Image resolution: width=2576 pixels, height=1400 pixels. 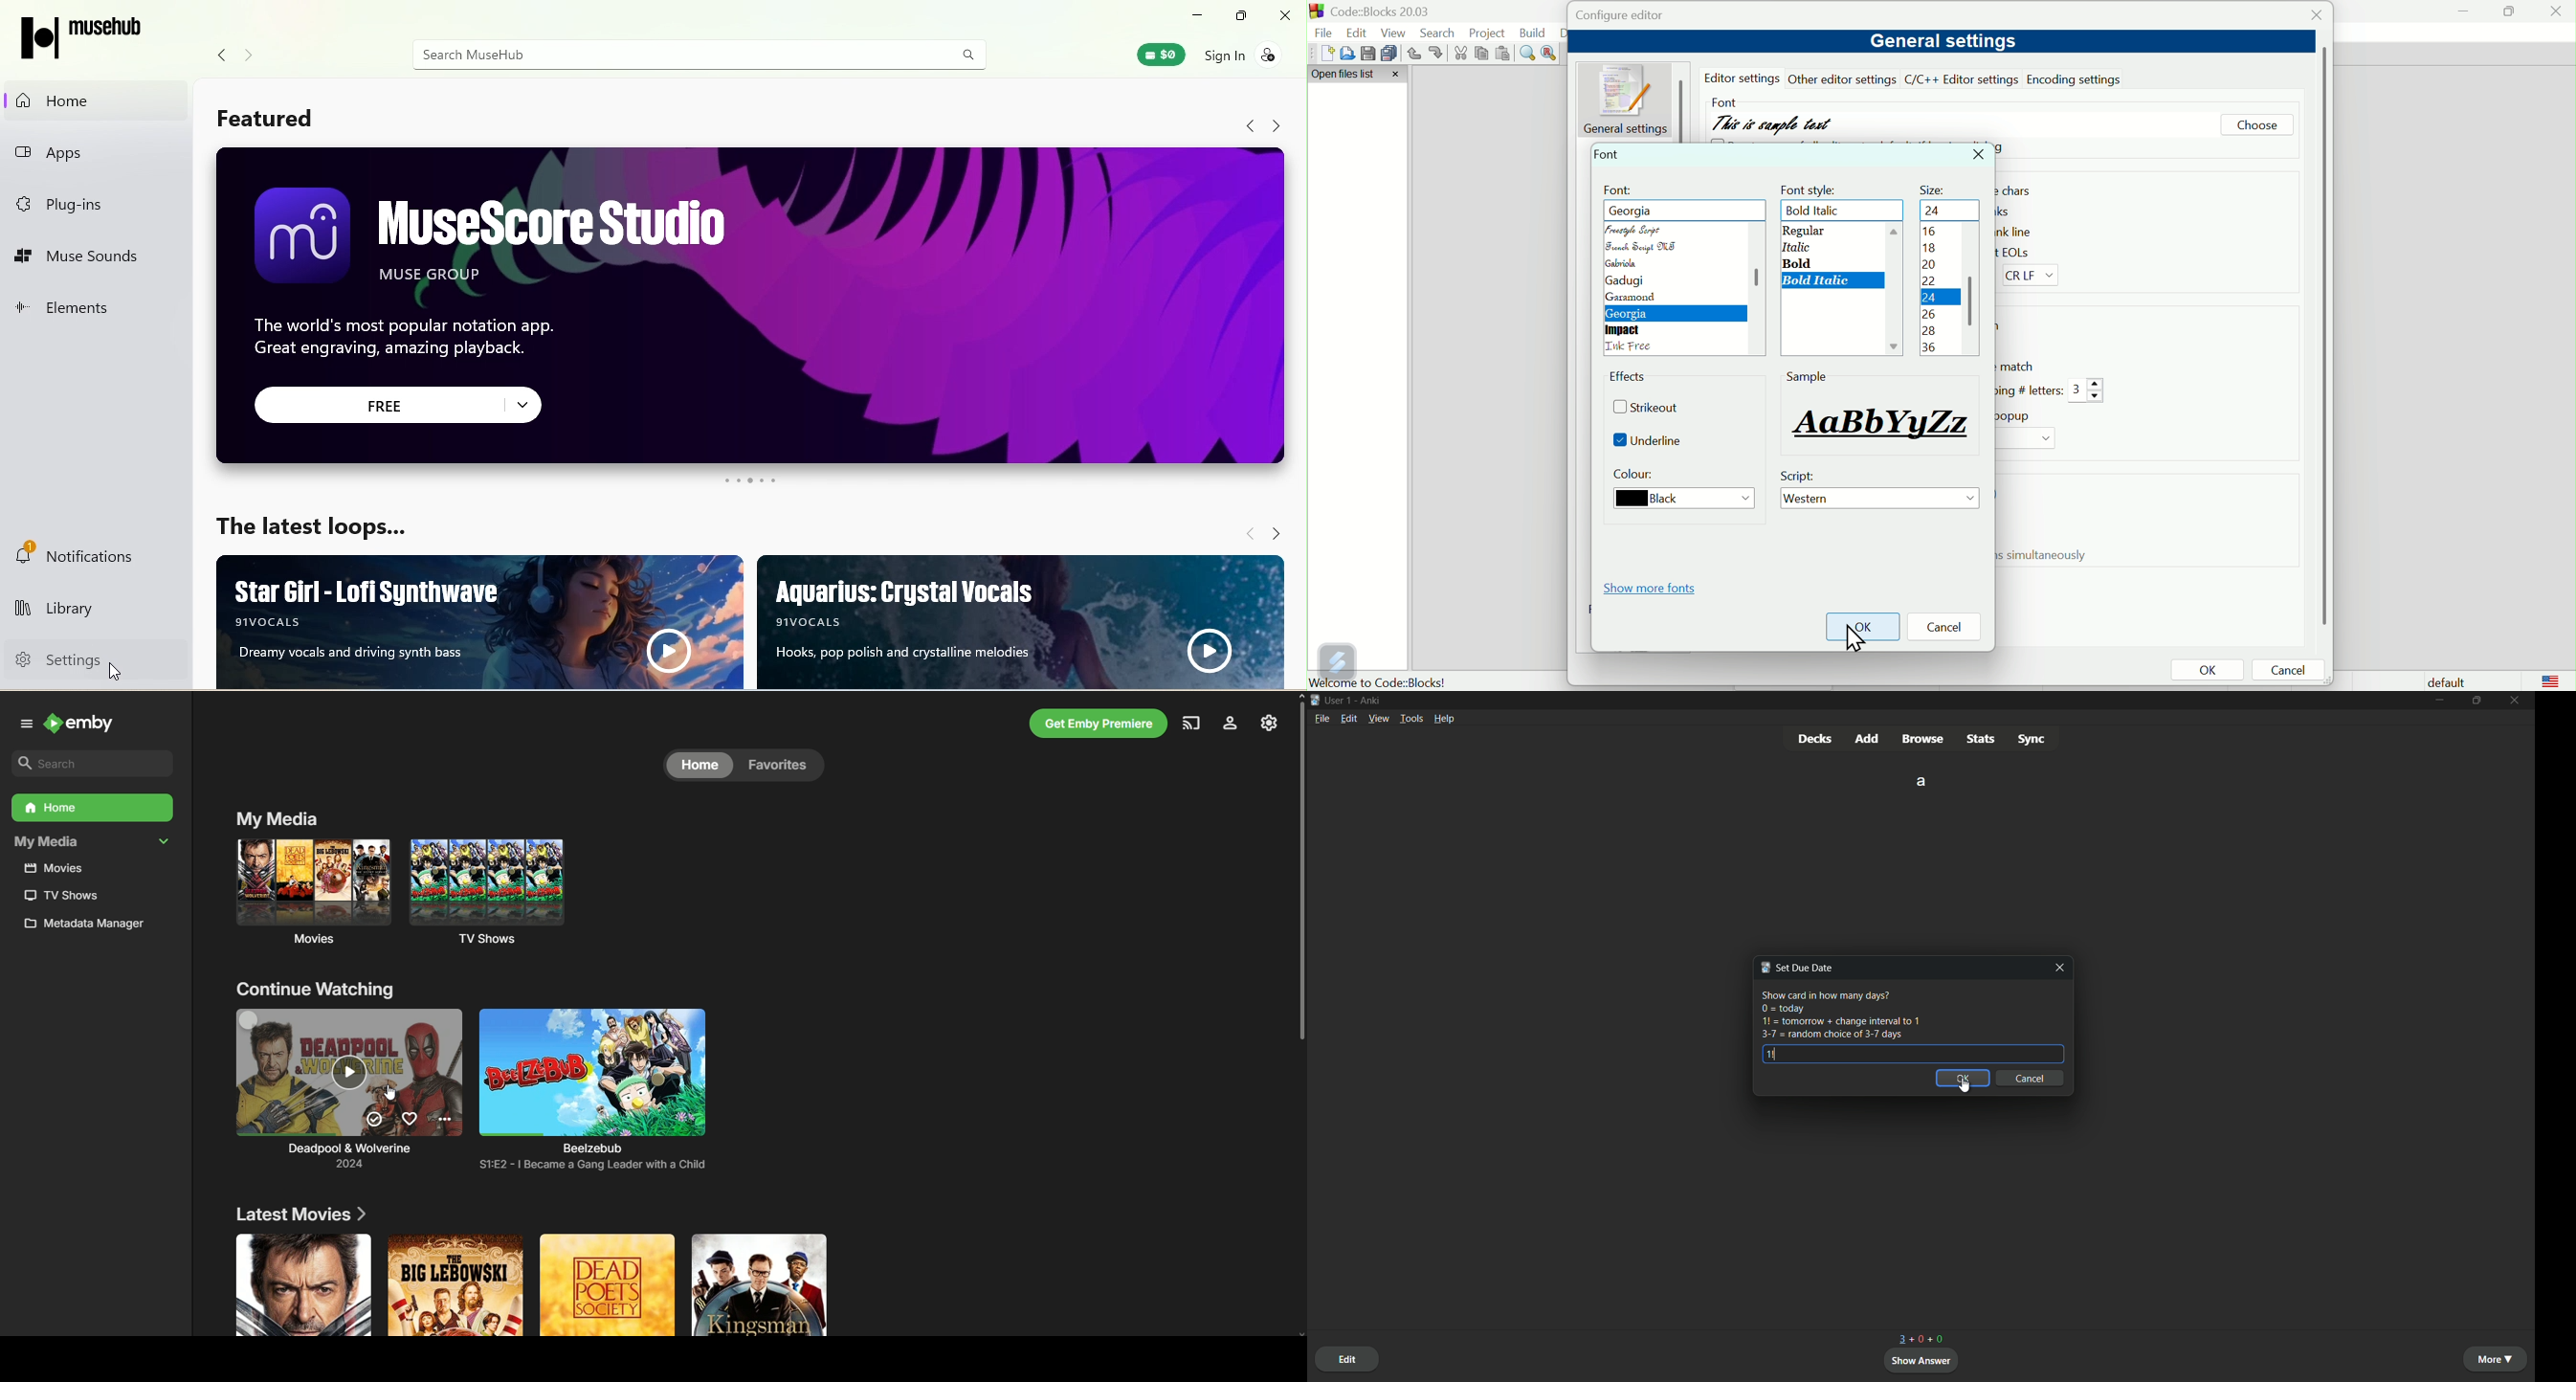 What do you see at coordinates (834, 591) in the screenshot?
I see `Aquarius: Crystal Vocals` at bounding box center [834, 591].